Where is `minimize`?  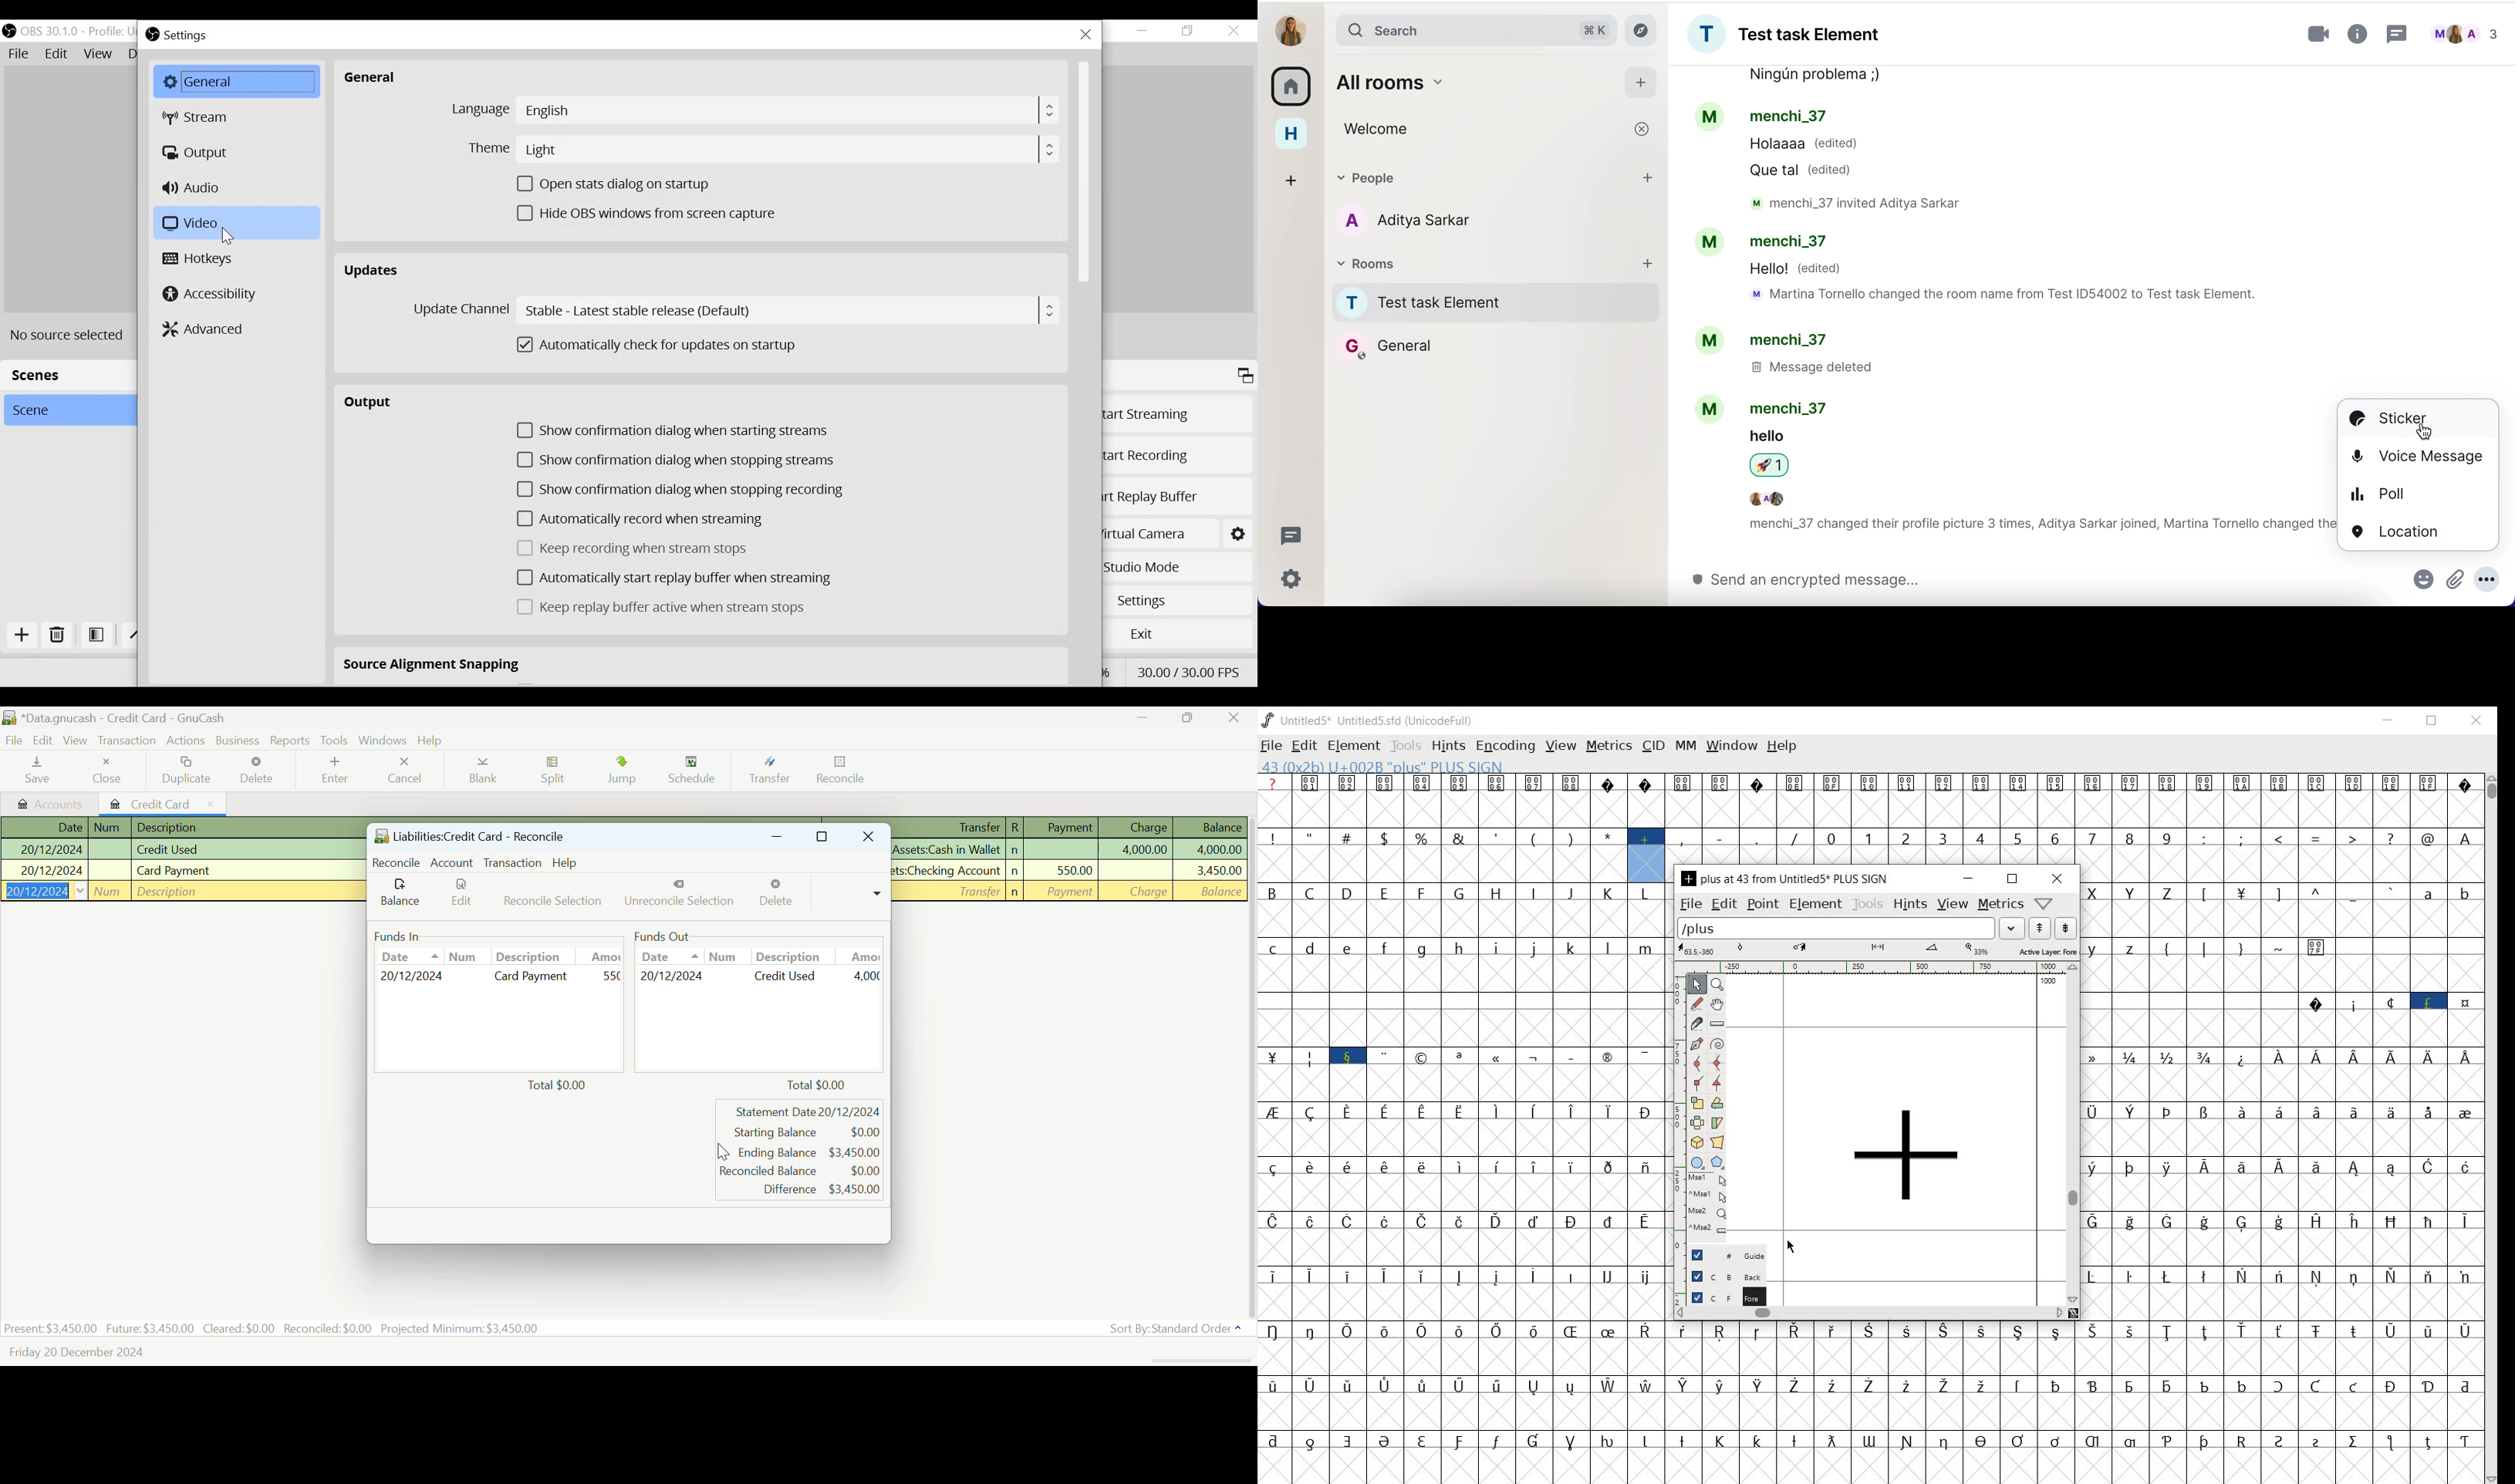
minimize is located at coordinates (2390, 719).